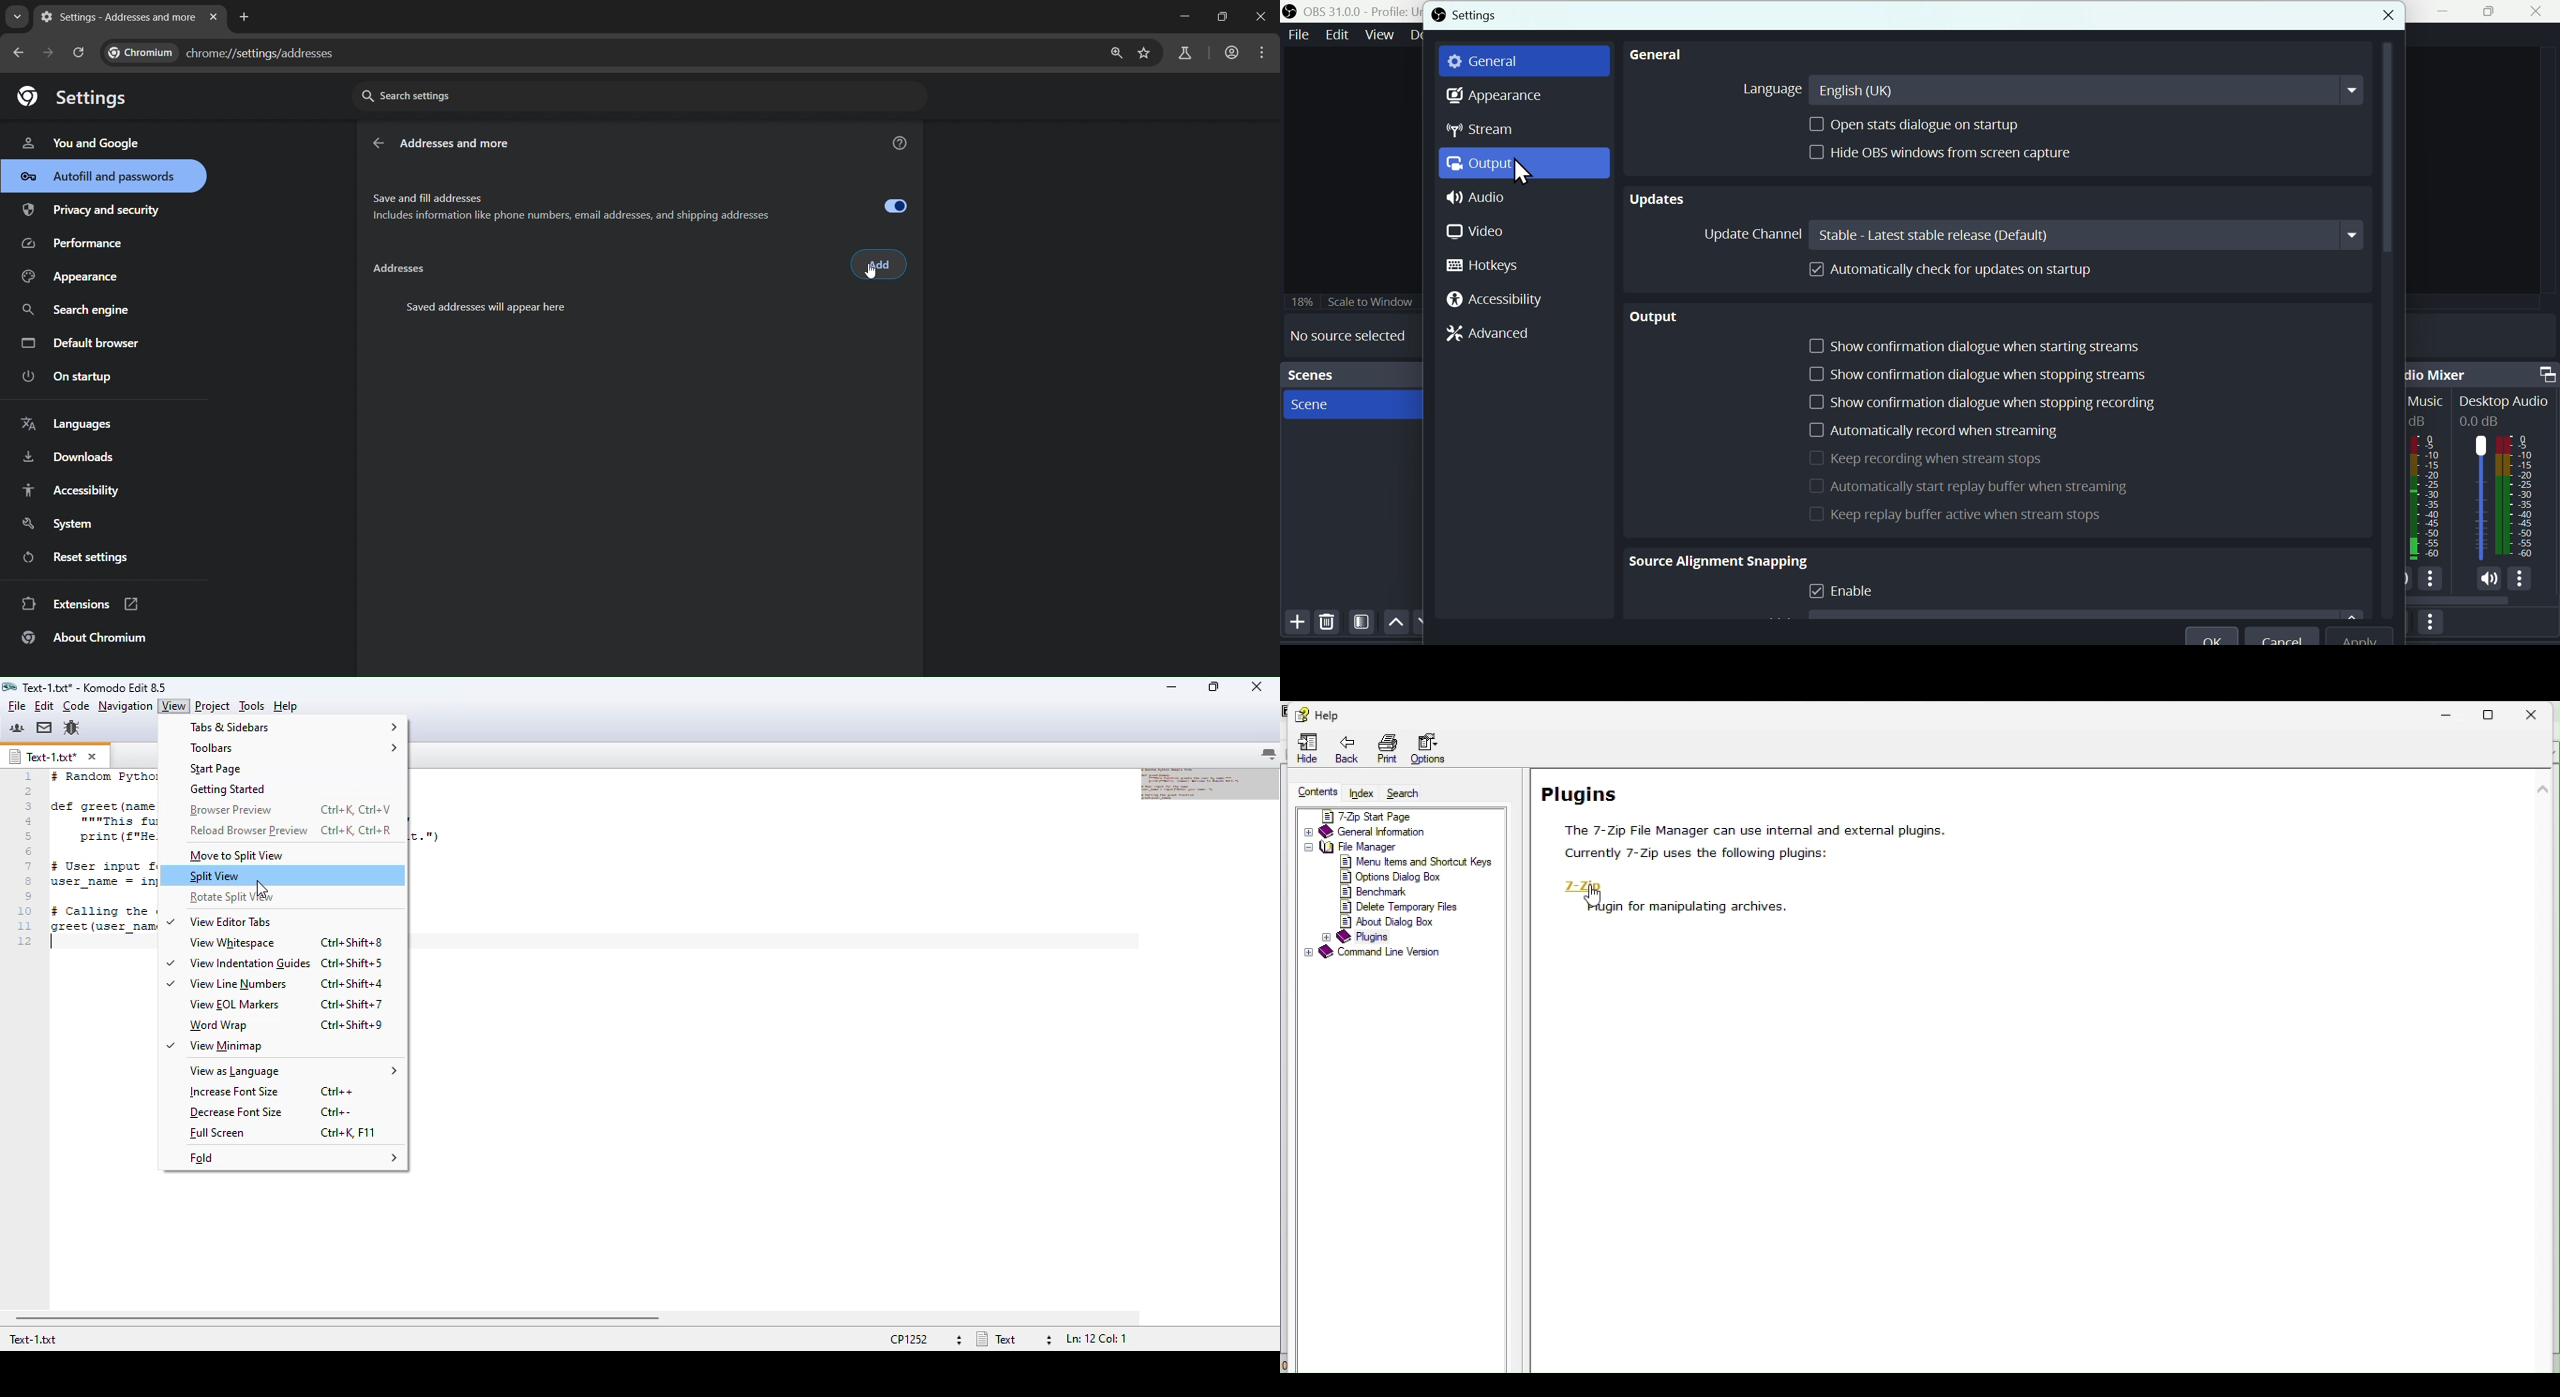 Image resolution: width=2576 pixels, height=1400 pixels. Describe the element at coordinates (1491, 97) in the screenshot. I see `Appearance` at that location.